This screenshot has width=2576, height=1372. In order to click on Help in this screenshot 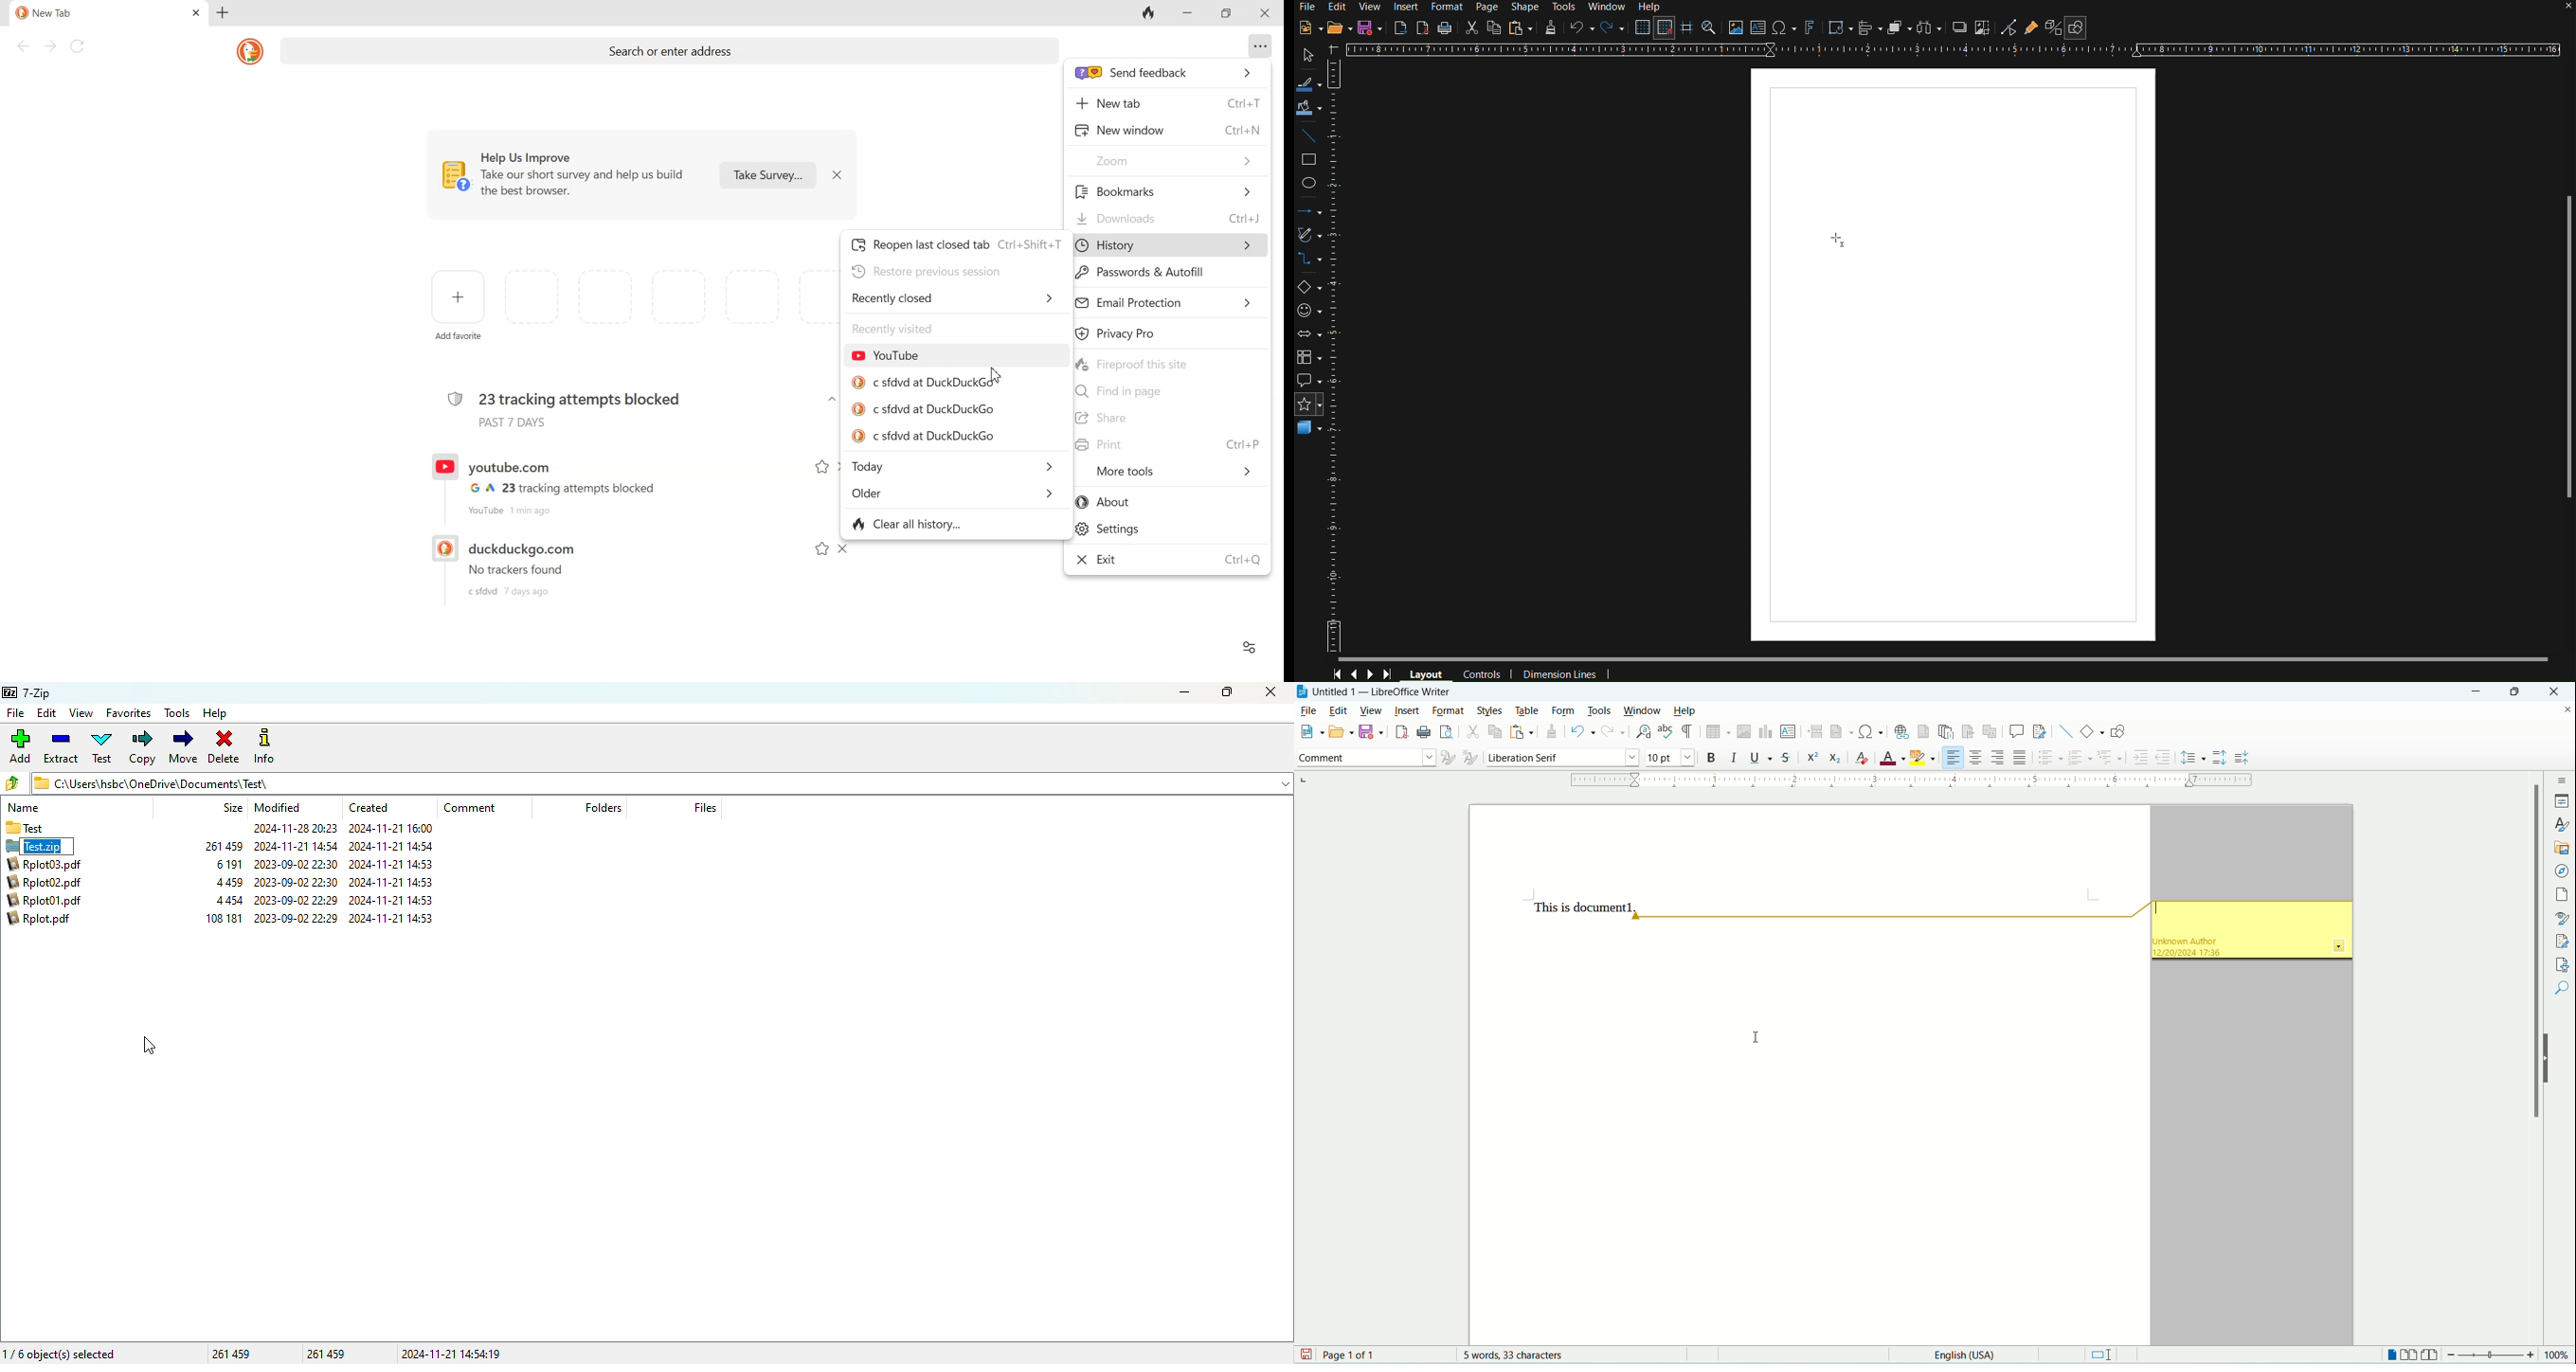, I will do `click(1652, 8)`.